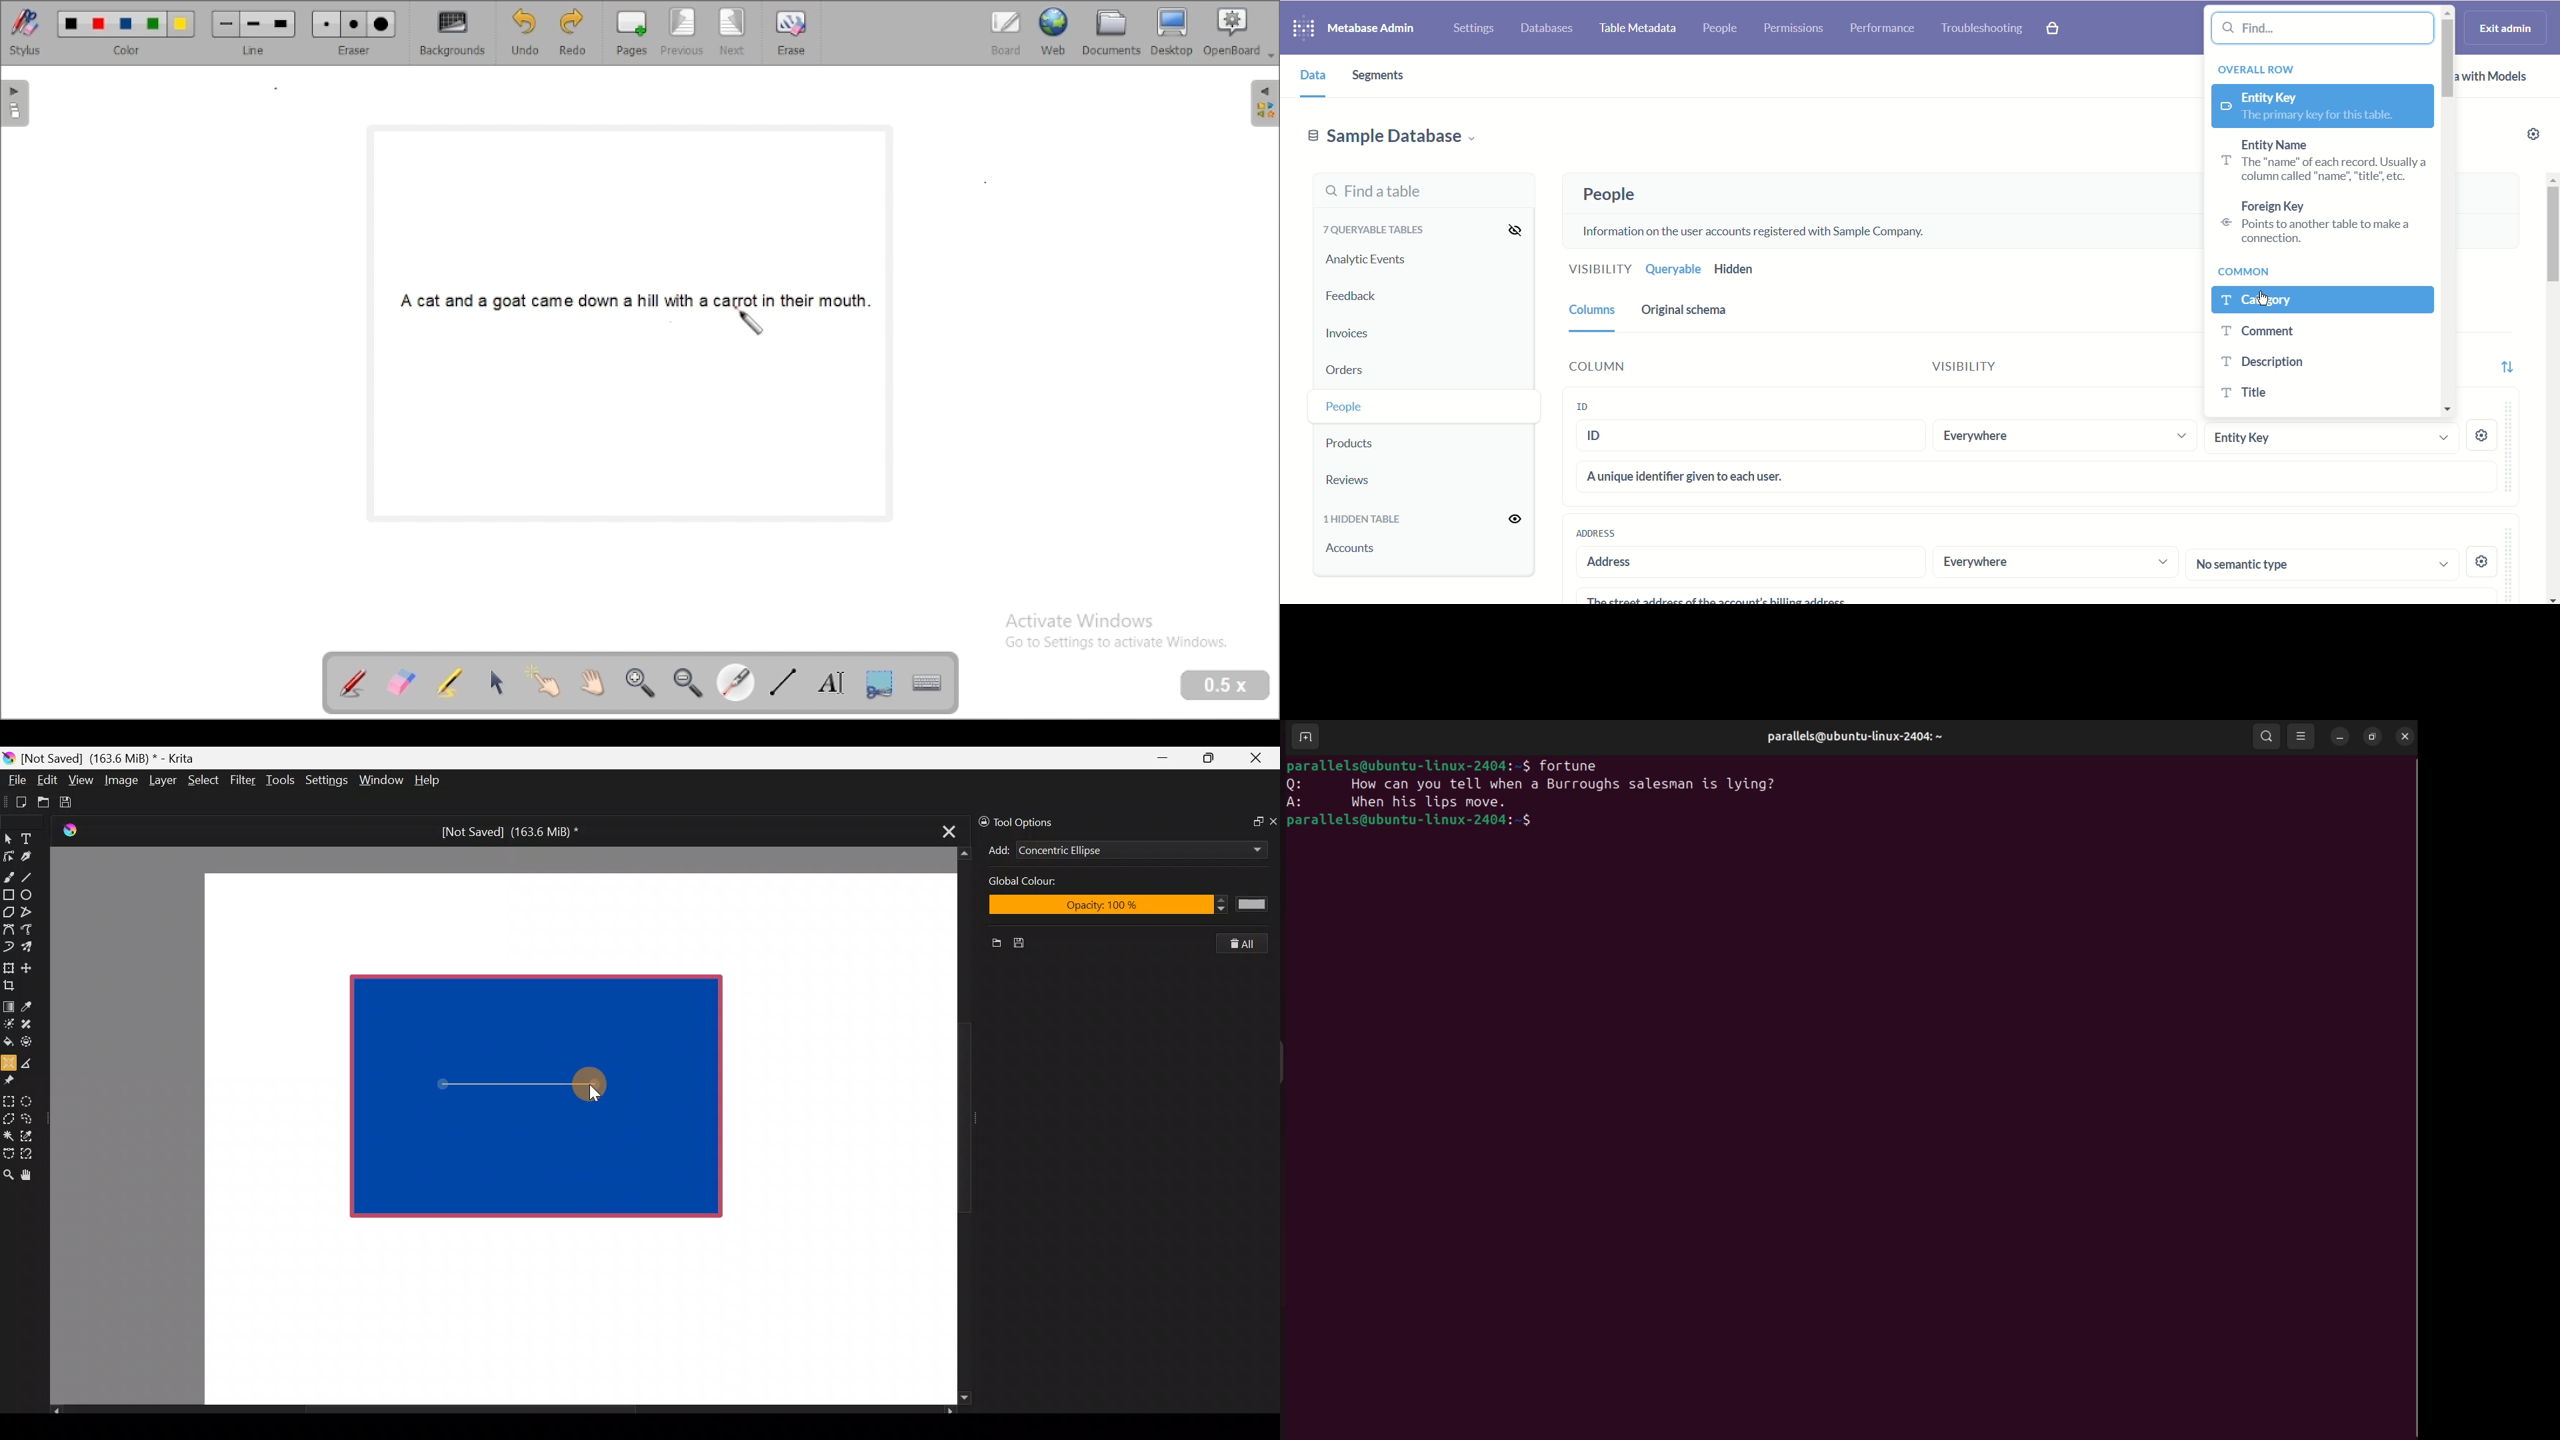 This screenshot has height=1456, width=2576. What do you see at coordinates (1595, 405) in the screenshot?
I see `id` at bounding box center [1595, 405].